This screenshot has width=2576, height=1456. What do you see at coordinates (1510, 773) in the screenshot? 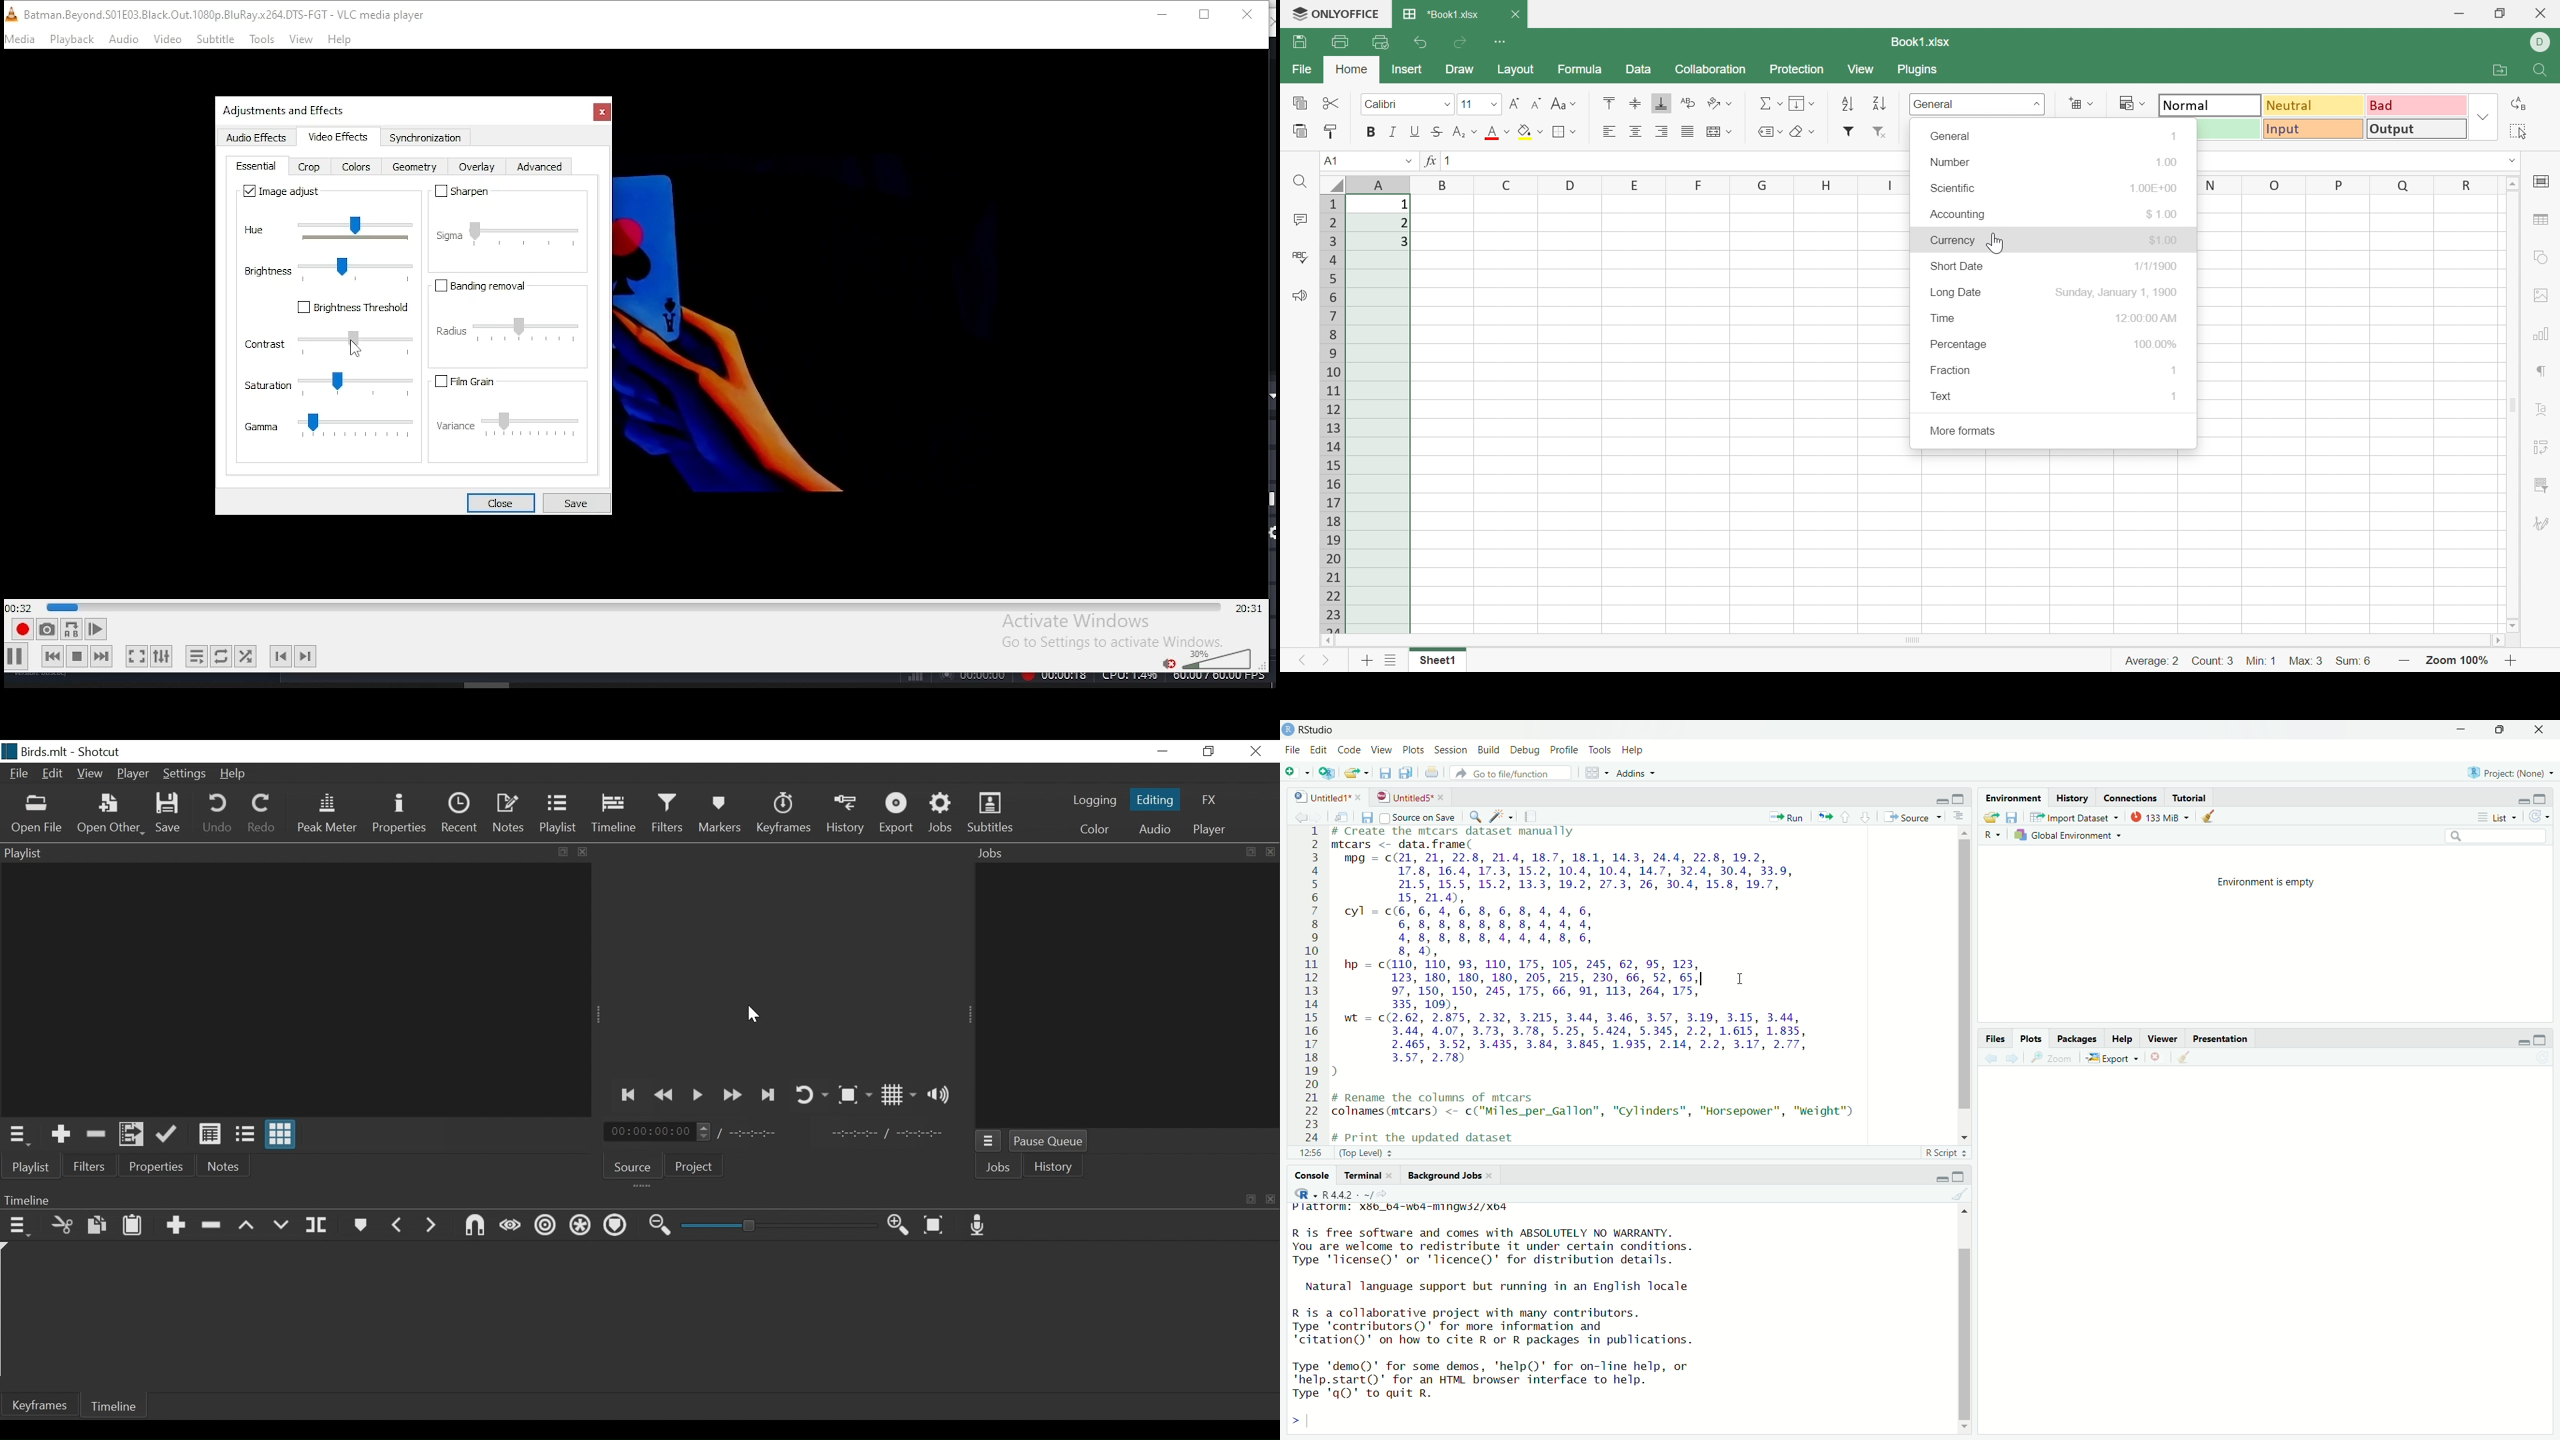
I see `b Go to file/function` at bounding box center [1510, 773].